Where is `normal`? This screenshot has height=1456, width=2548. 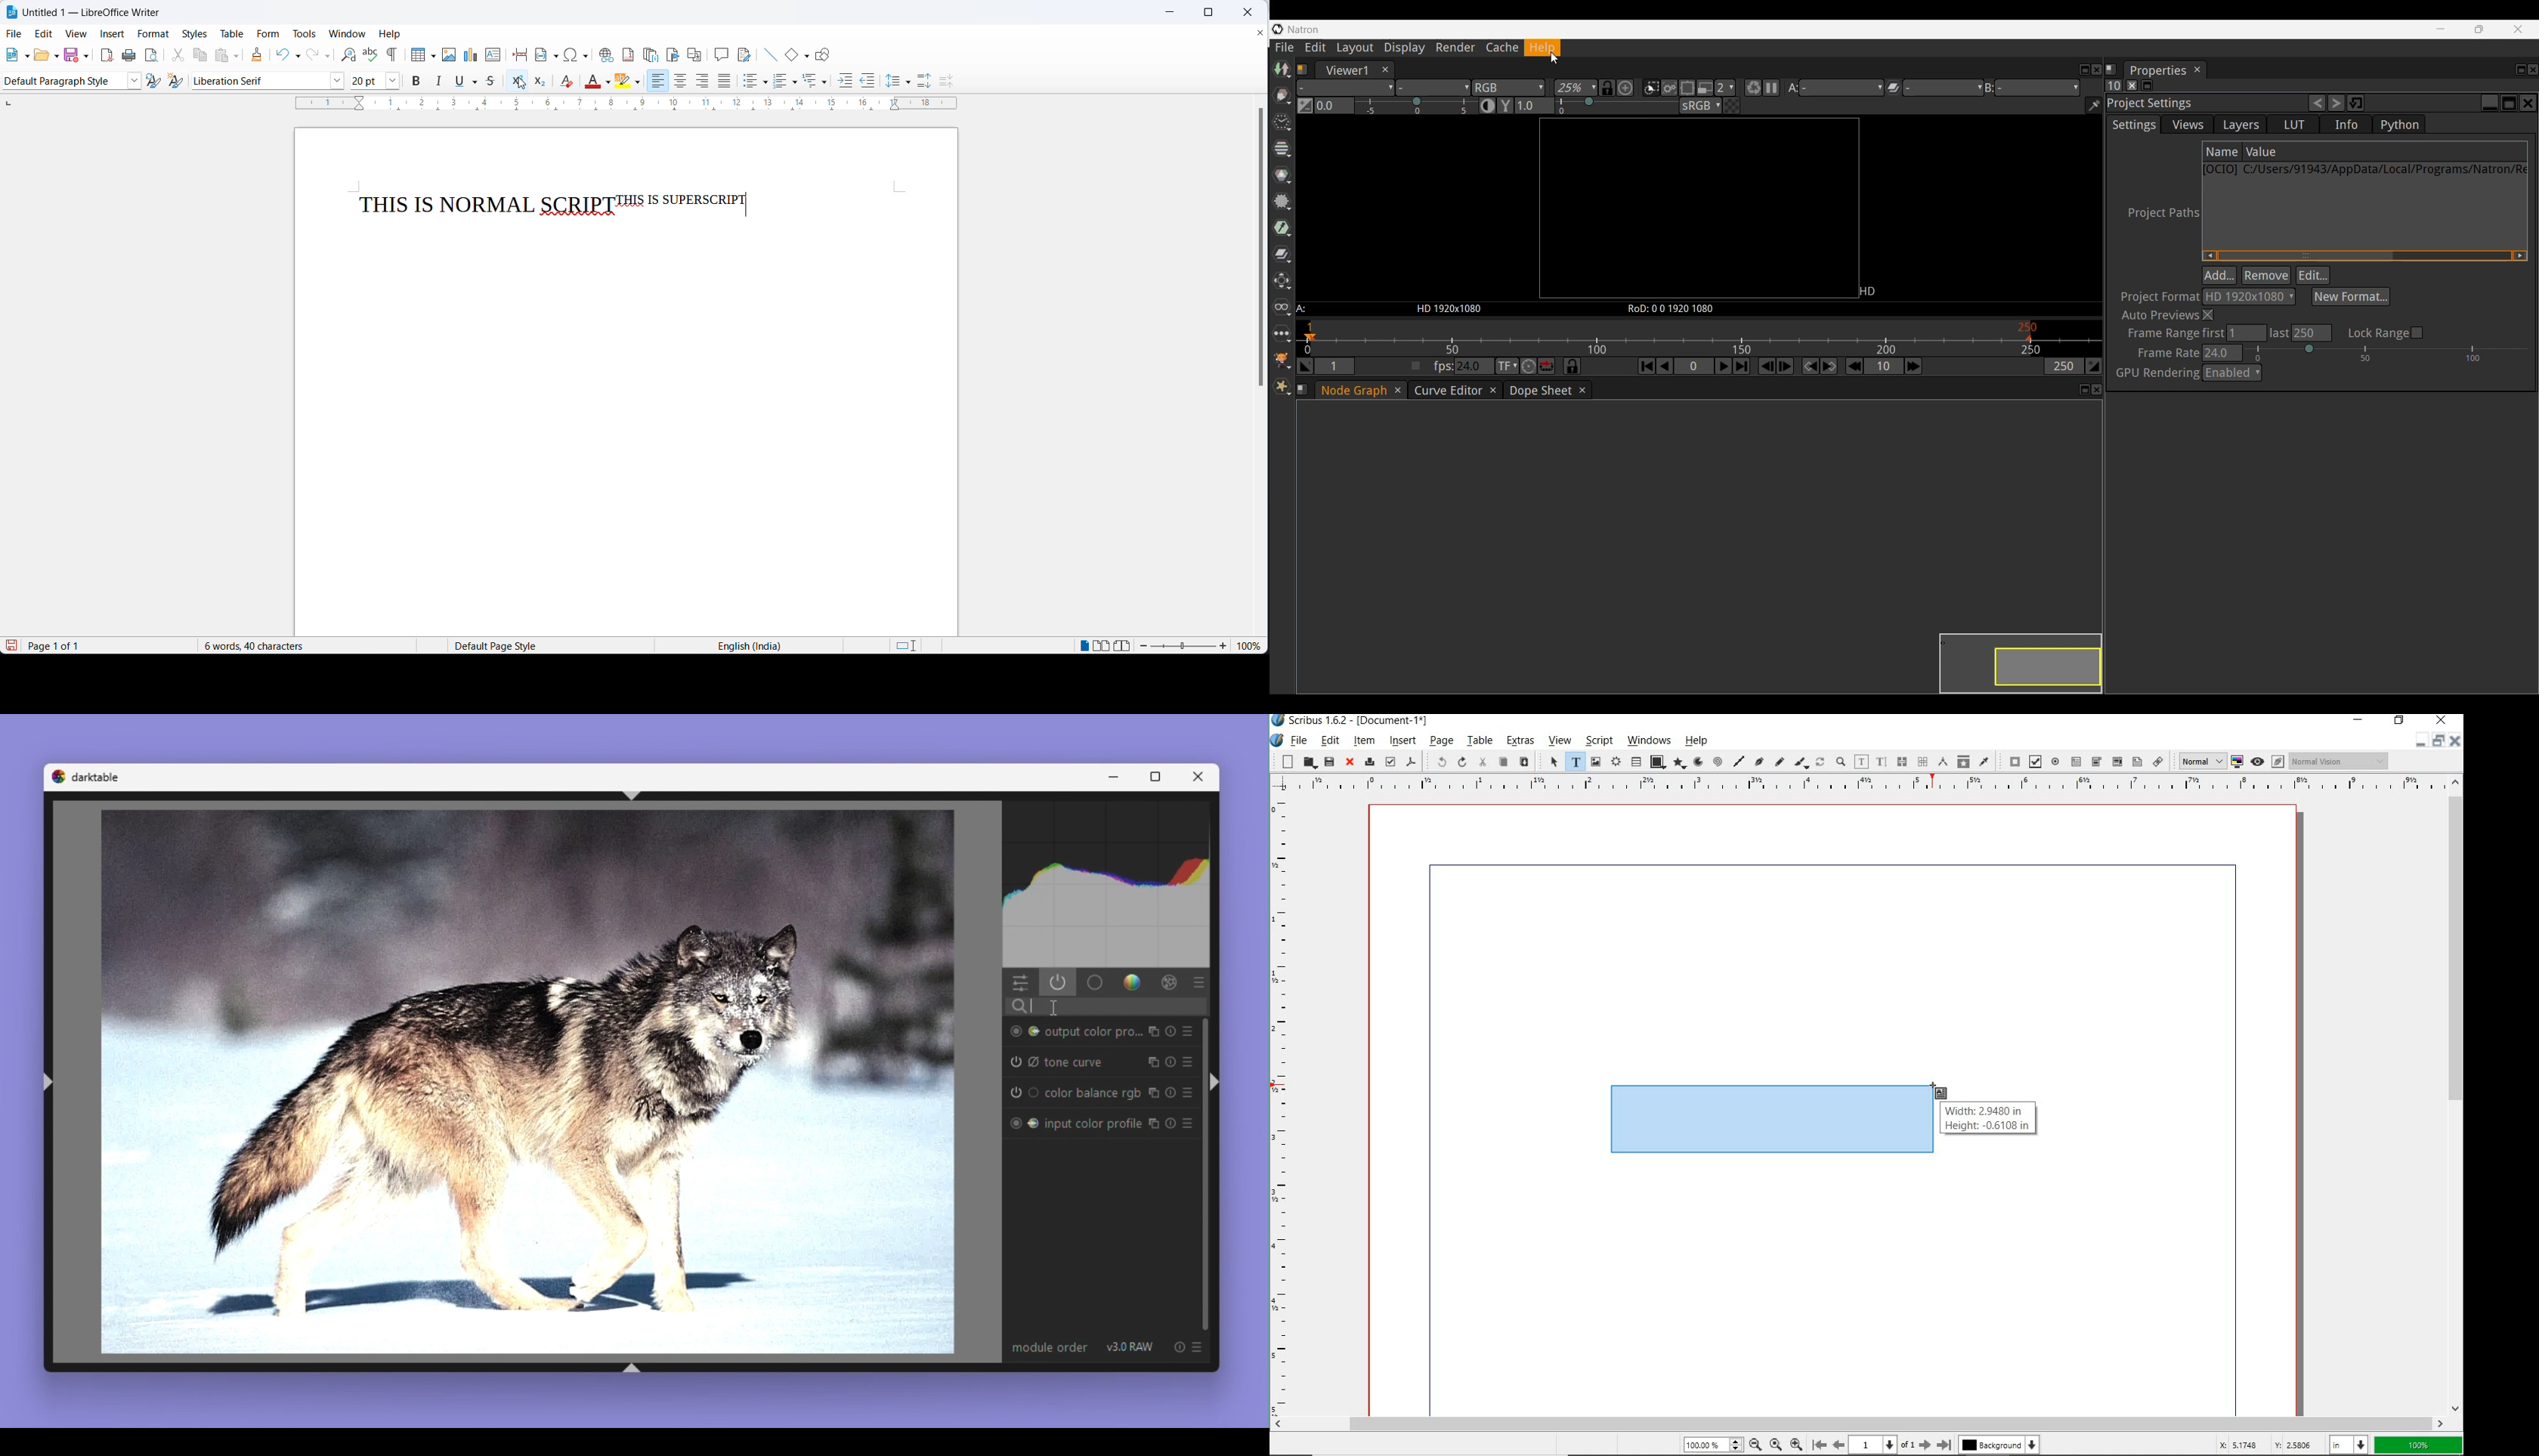
normal is located at coordinates (2200, 761).